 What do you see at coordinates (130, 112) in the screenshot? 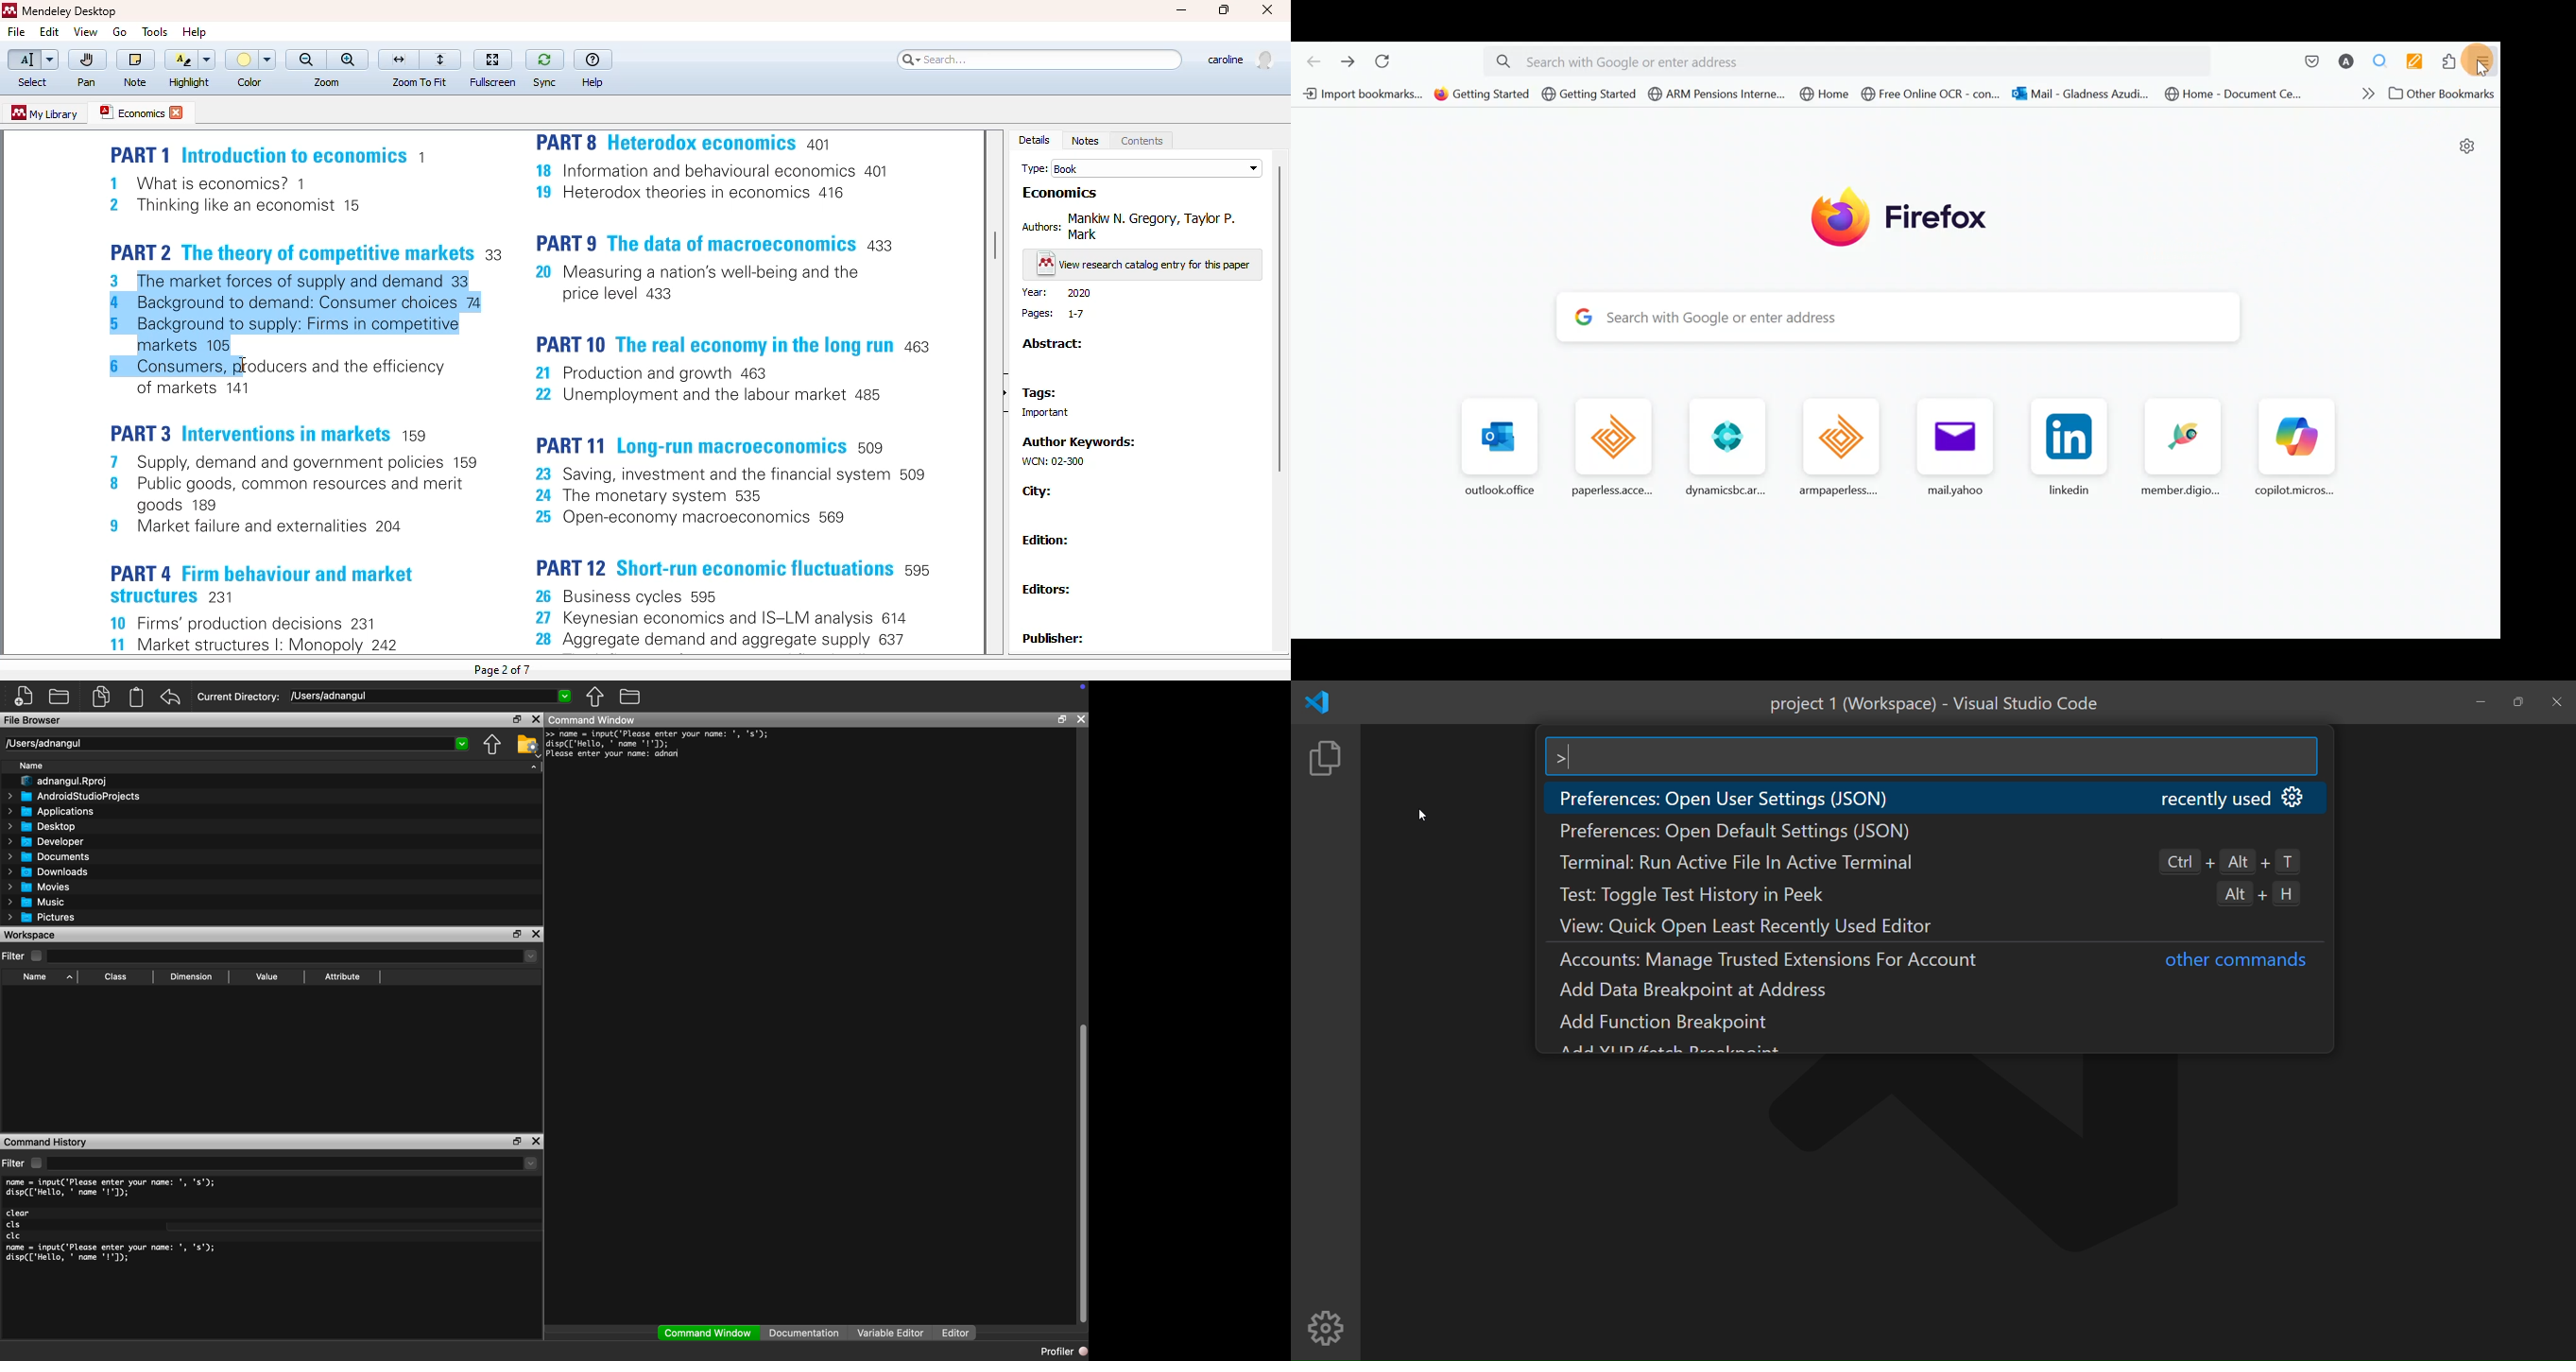
I see `economics` at bounding box center [130, 112].